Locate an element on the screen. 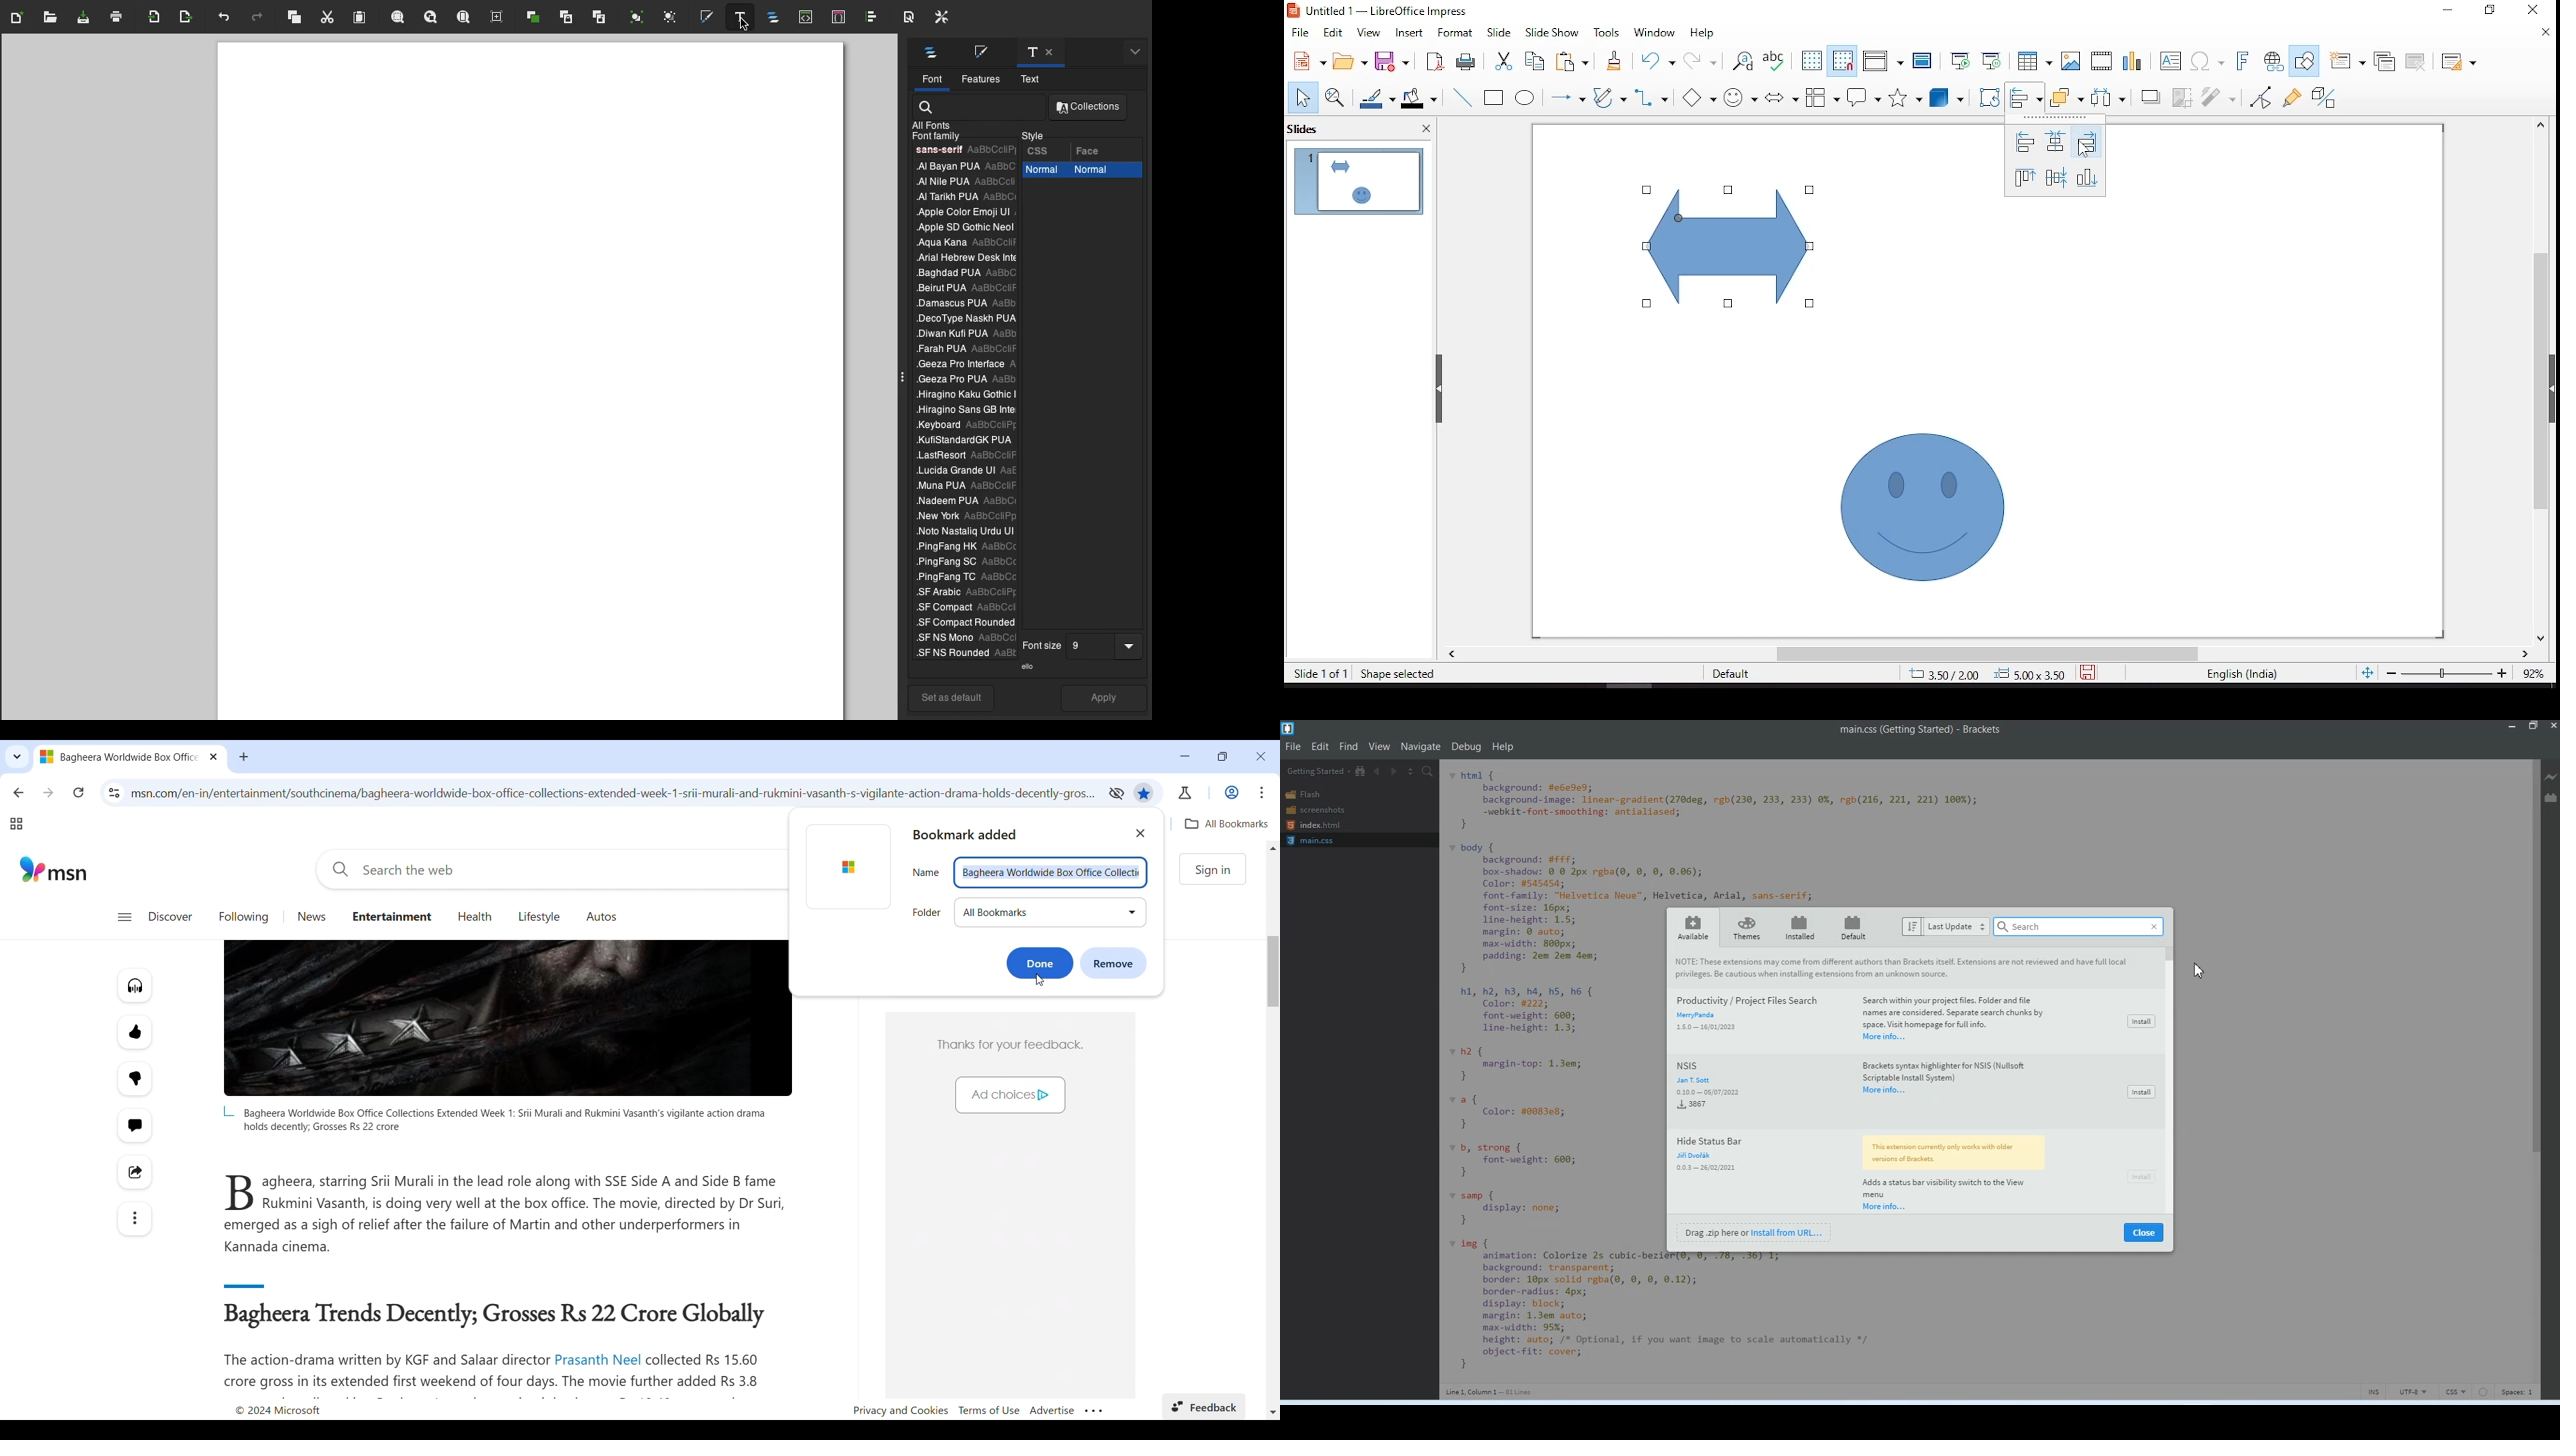 Image resolution: width=2576 pixels, height=1456 pixels. restore is located at coordinates (2447, 11).